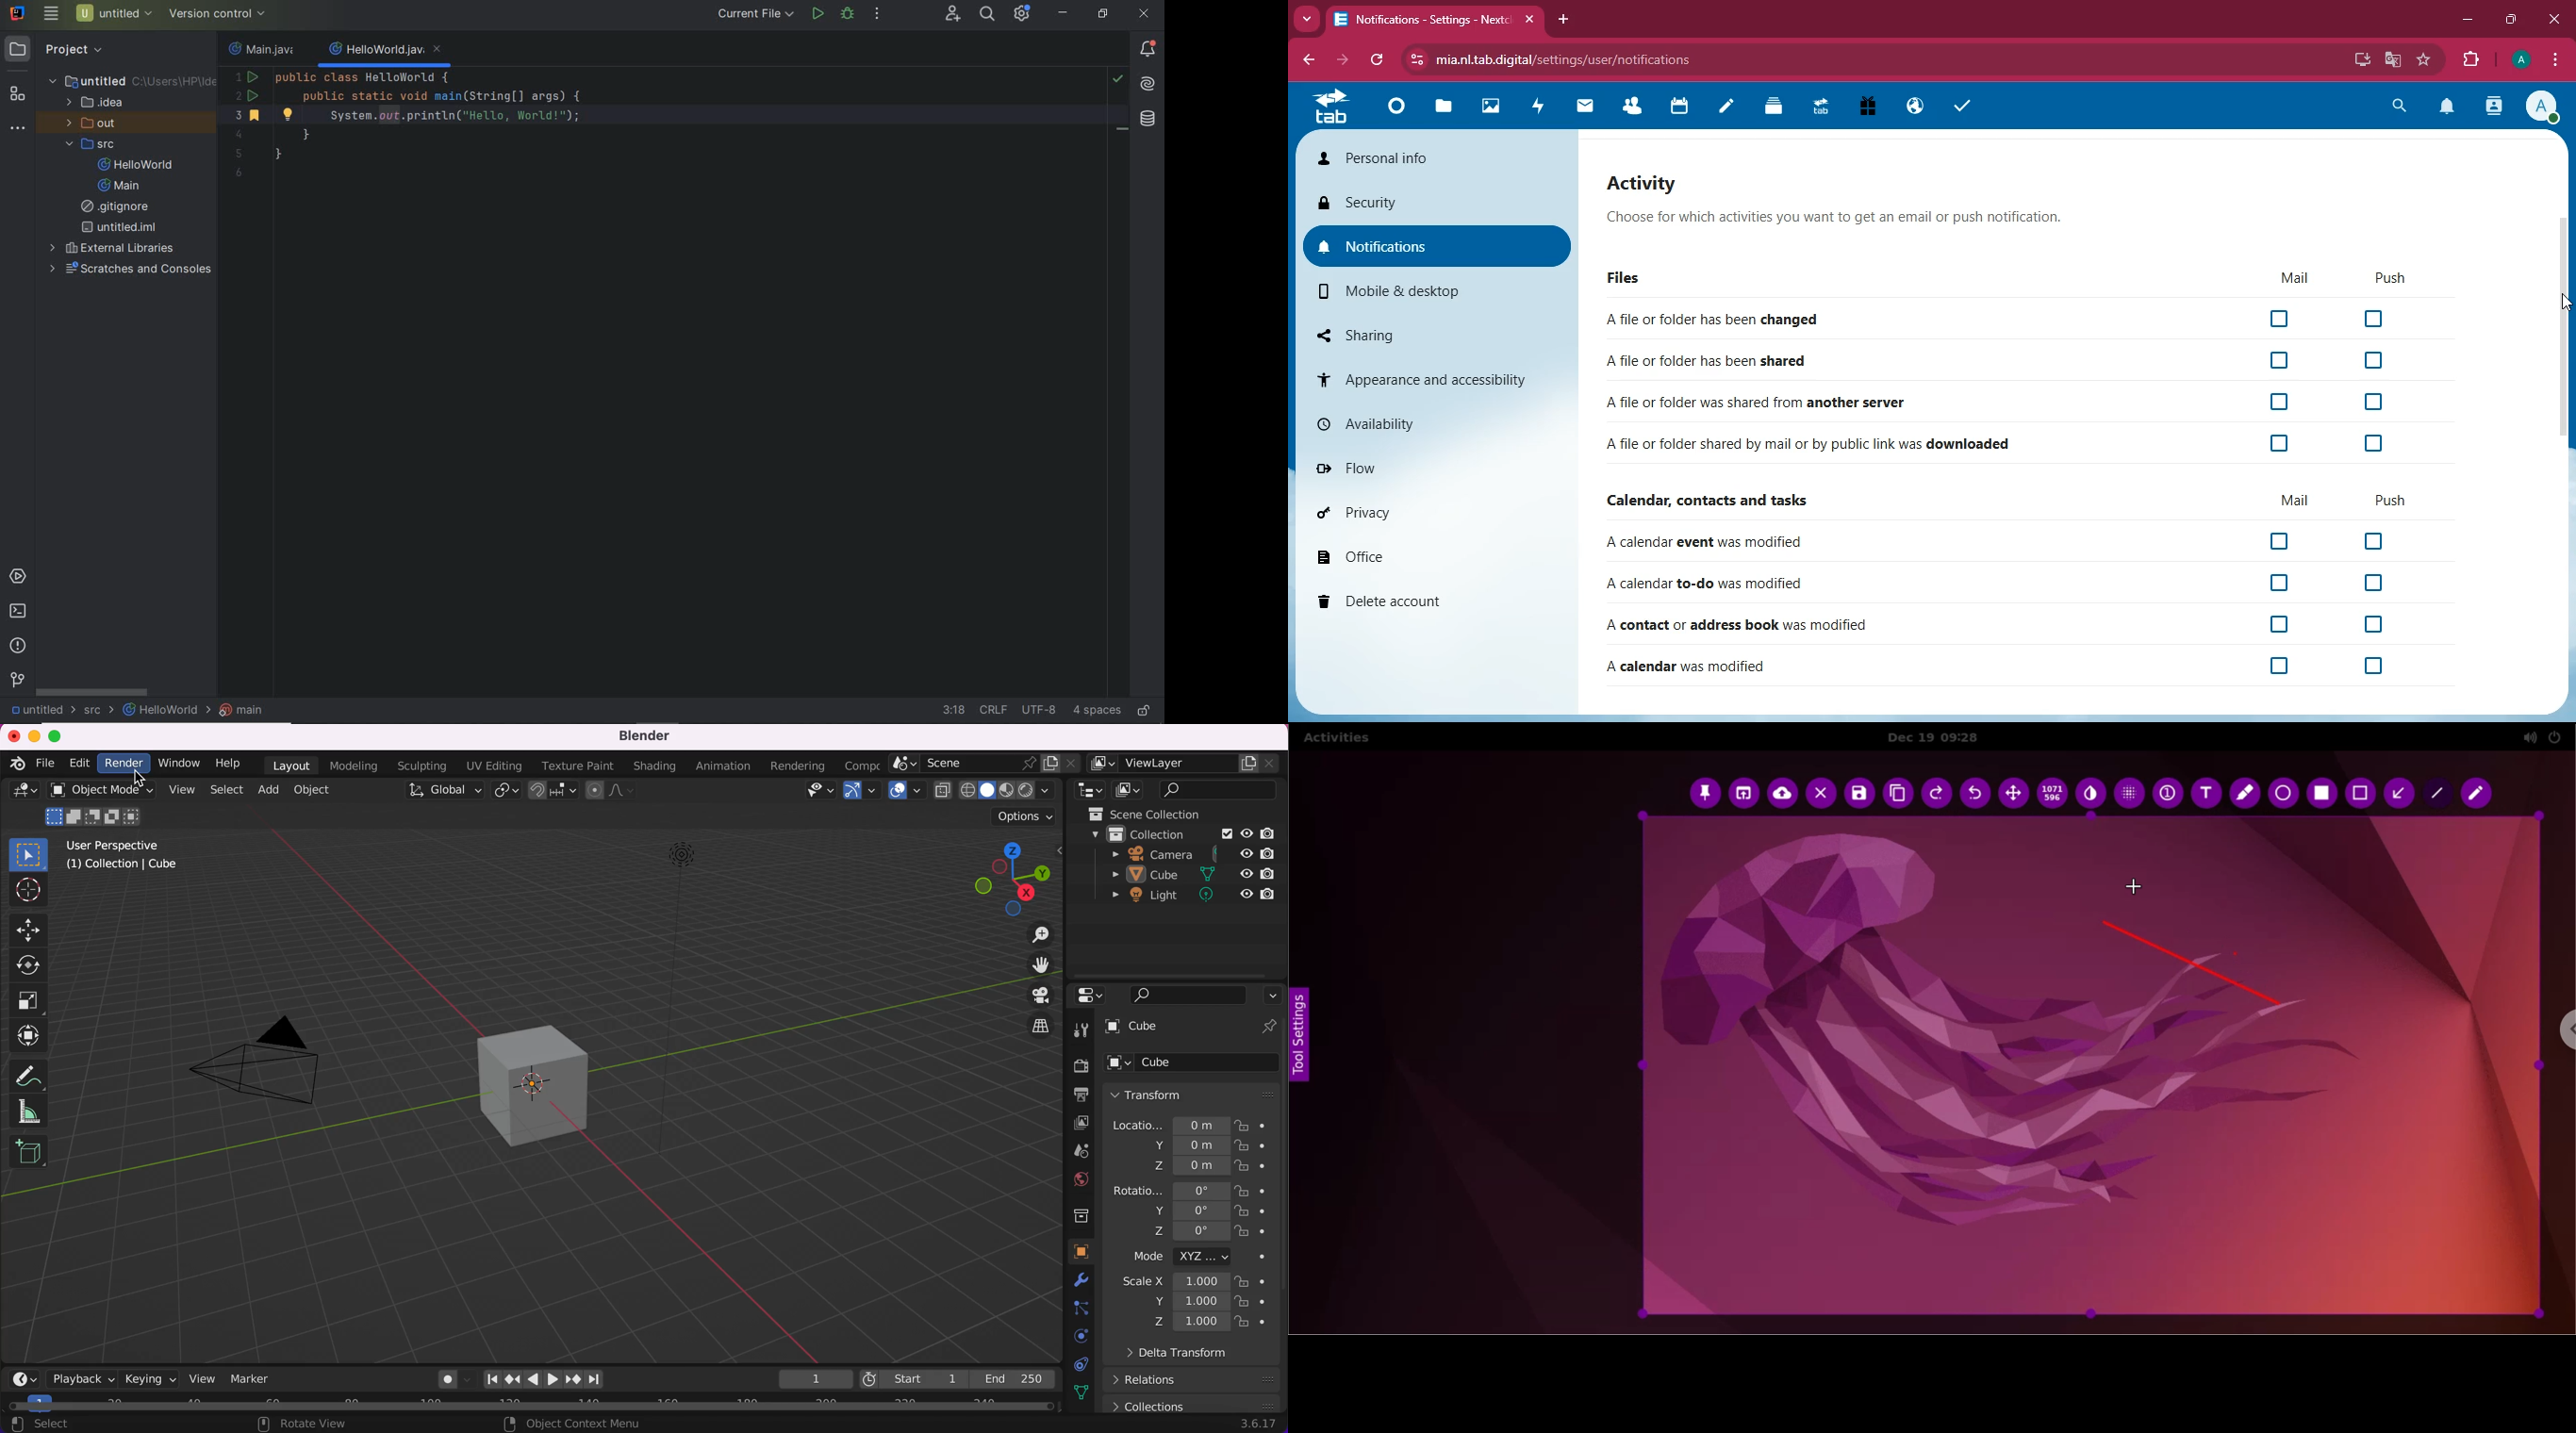 The image size is (2576, 1456). I want to click on cursor, so click(370, 119).